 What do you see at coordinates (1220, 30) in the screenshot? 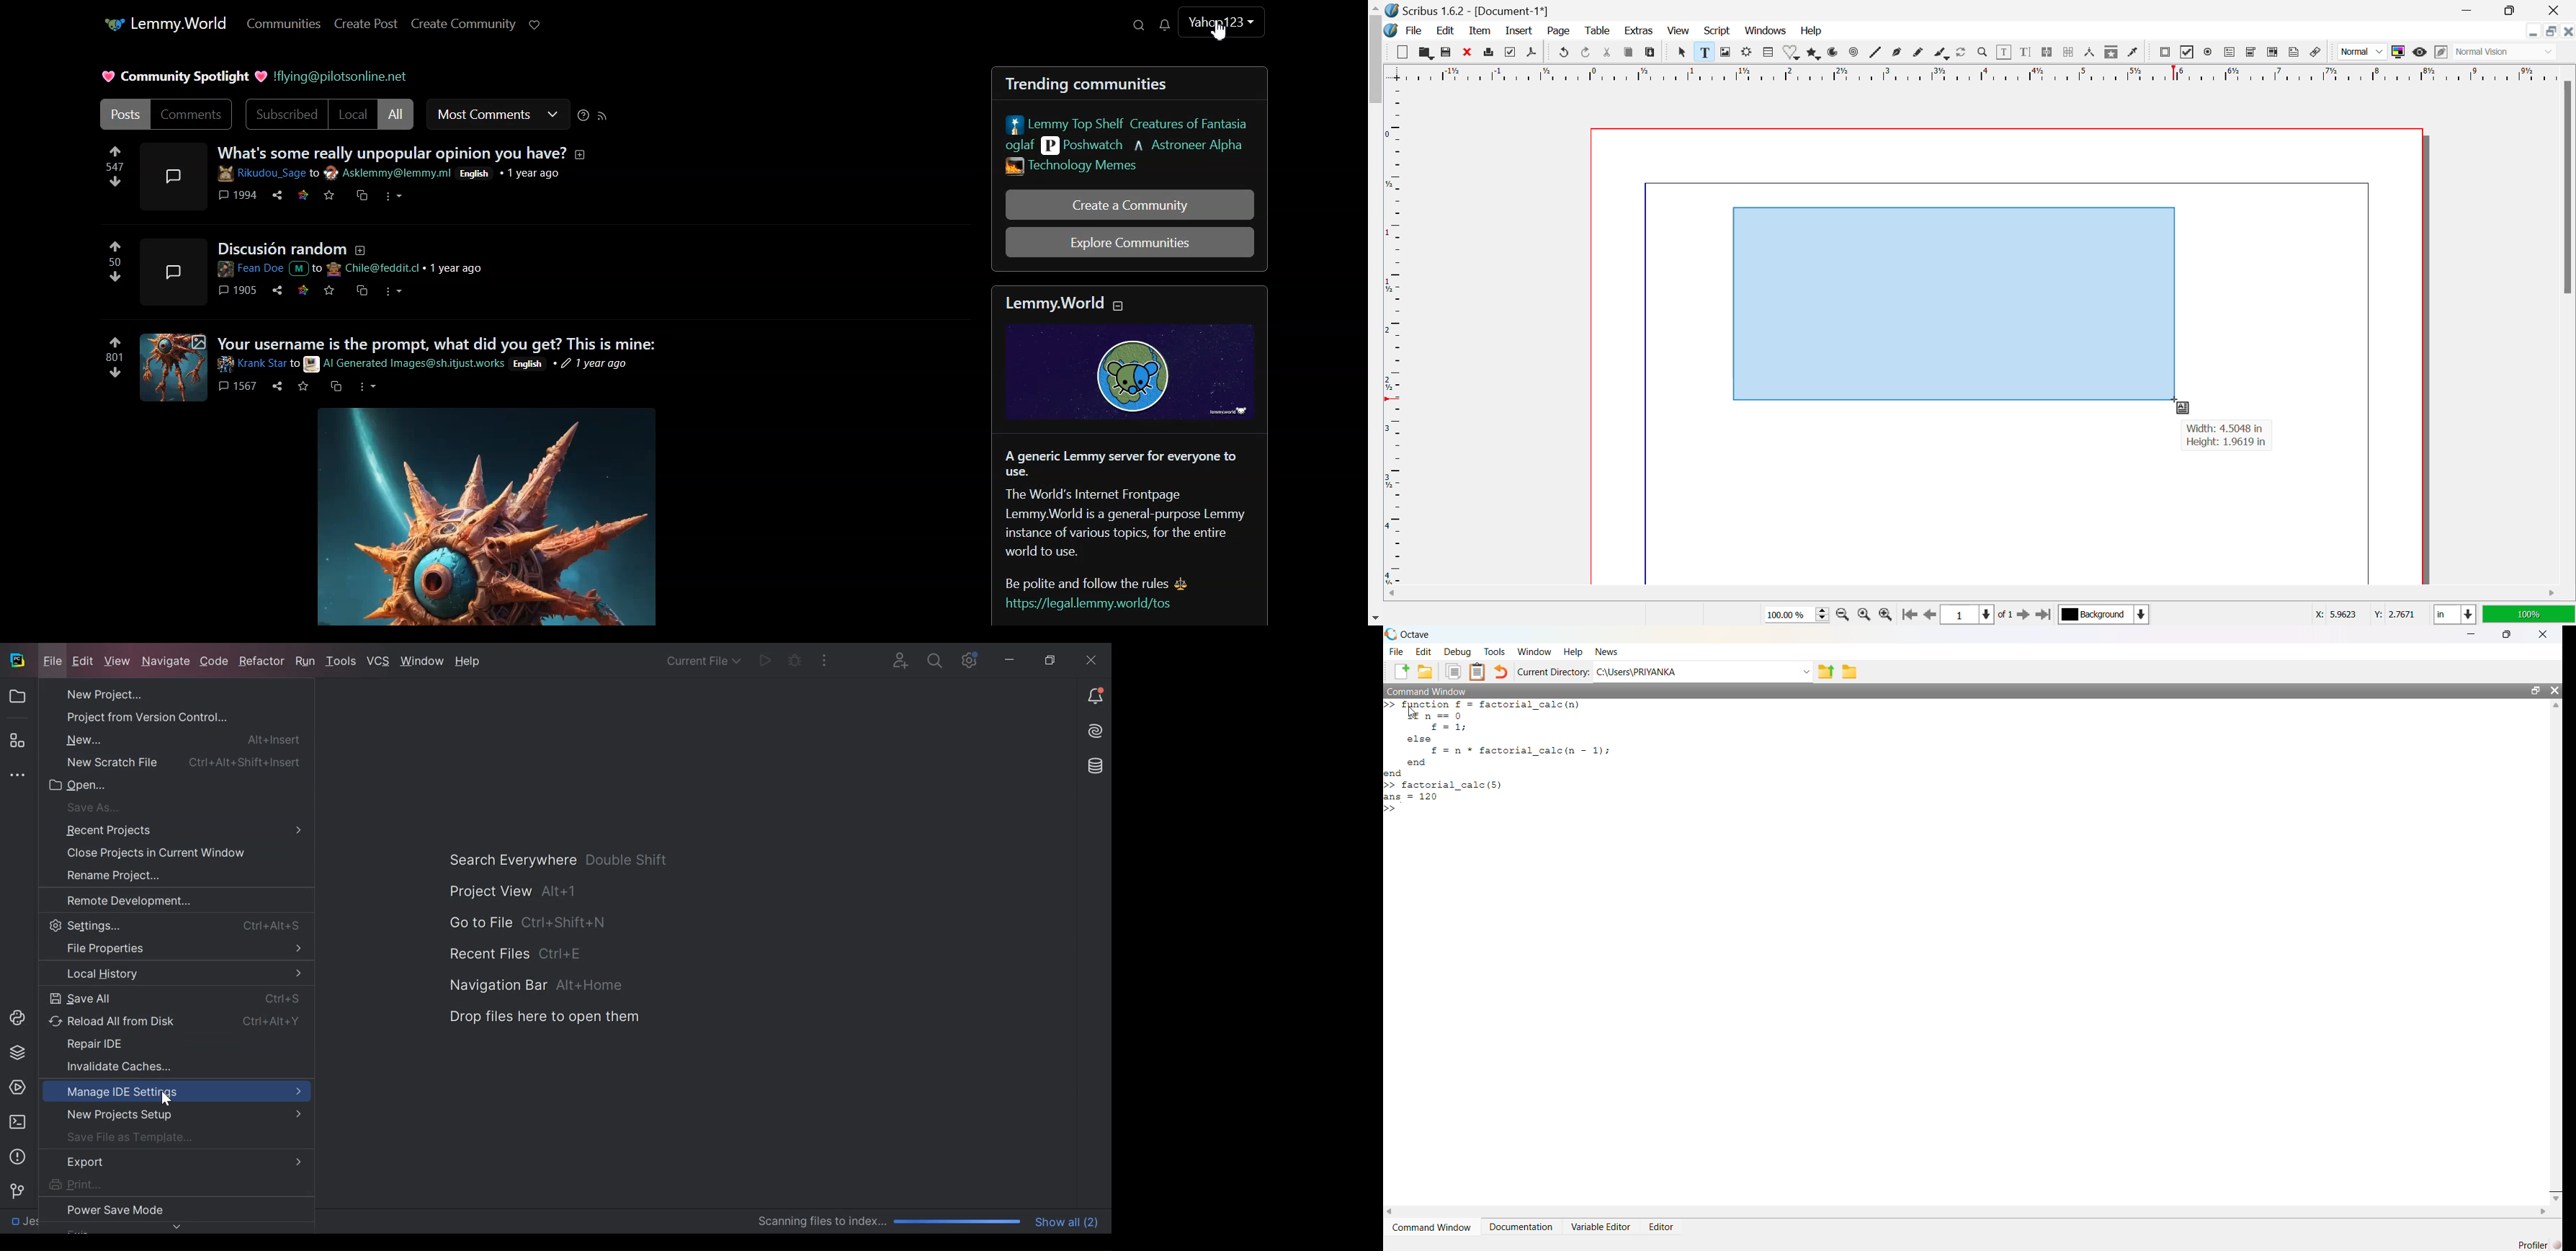
I see `Cursor` at bounding box center [1220, 30].